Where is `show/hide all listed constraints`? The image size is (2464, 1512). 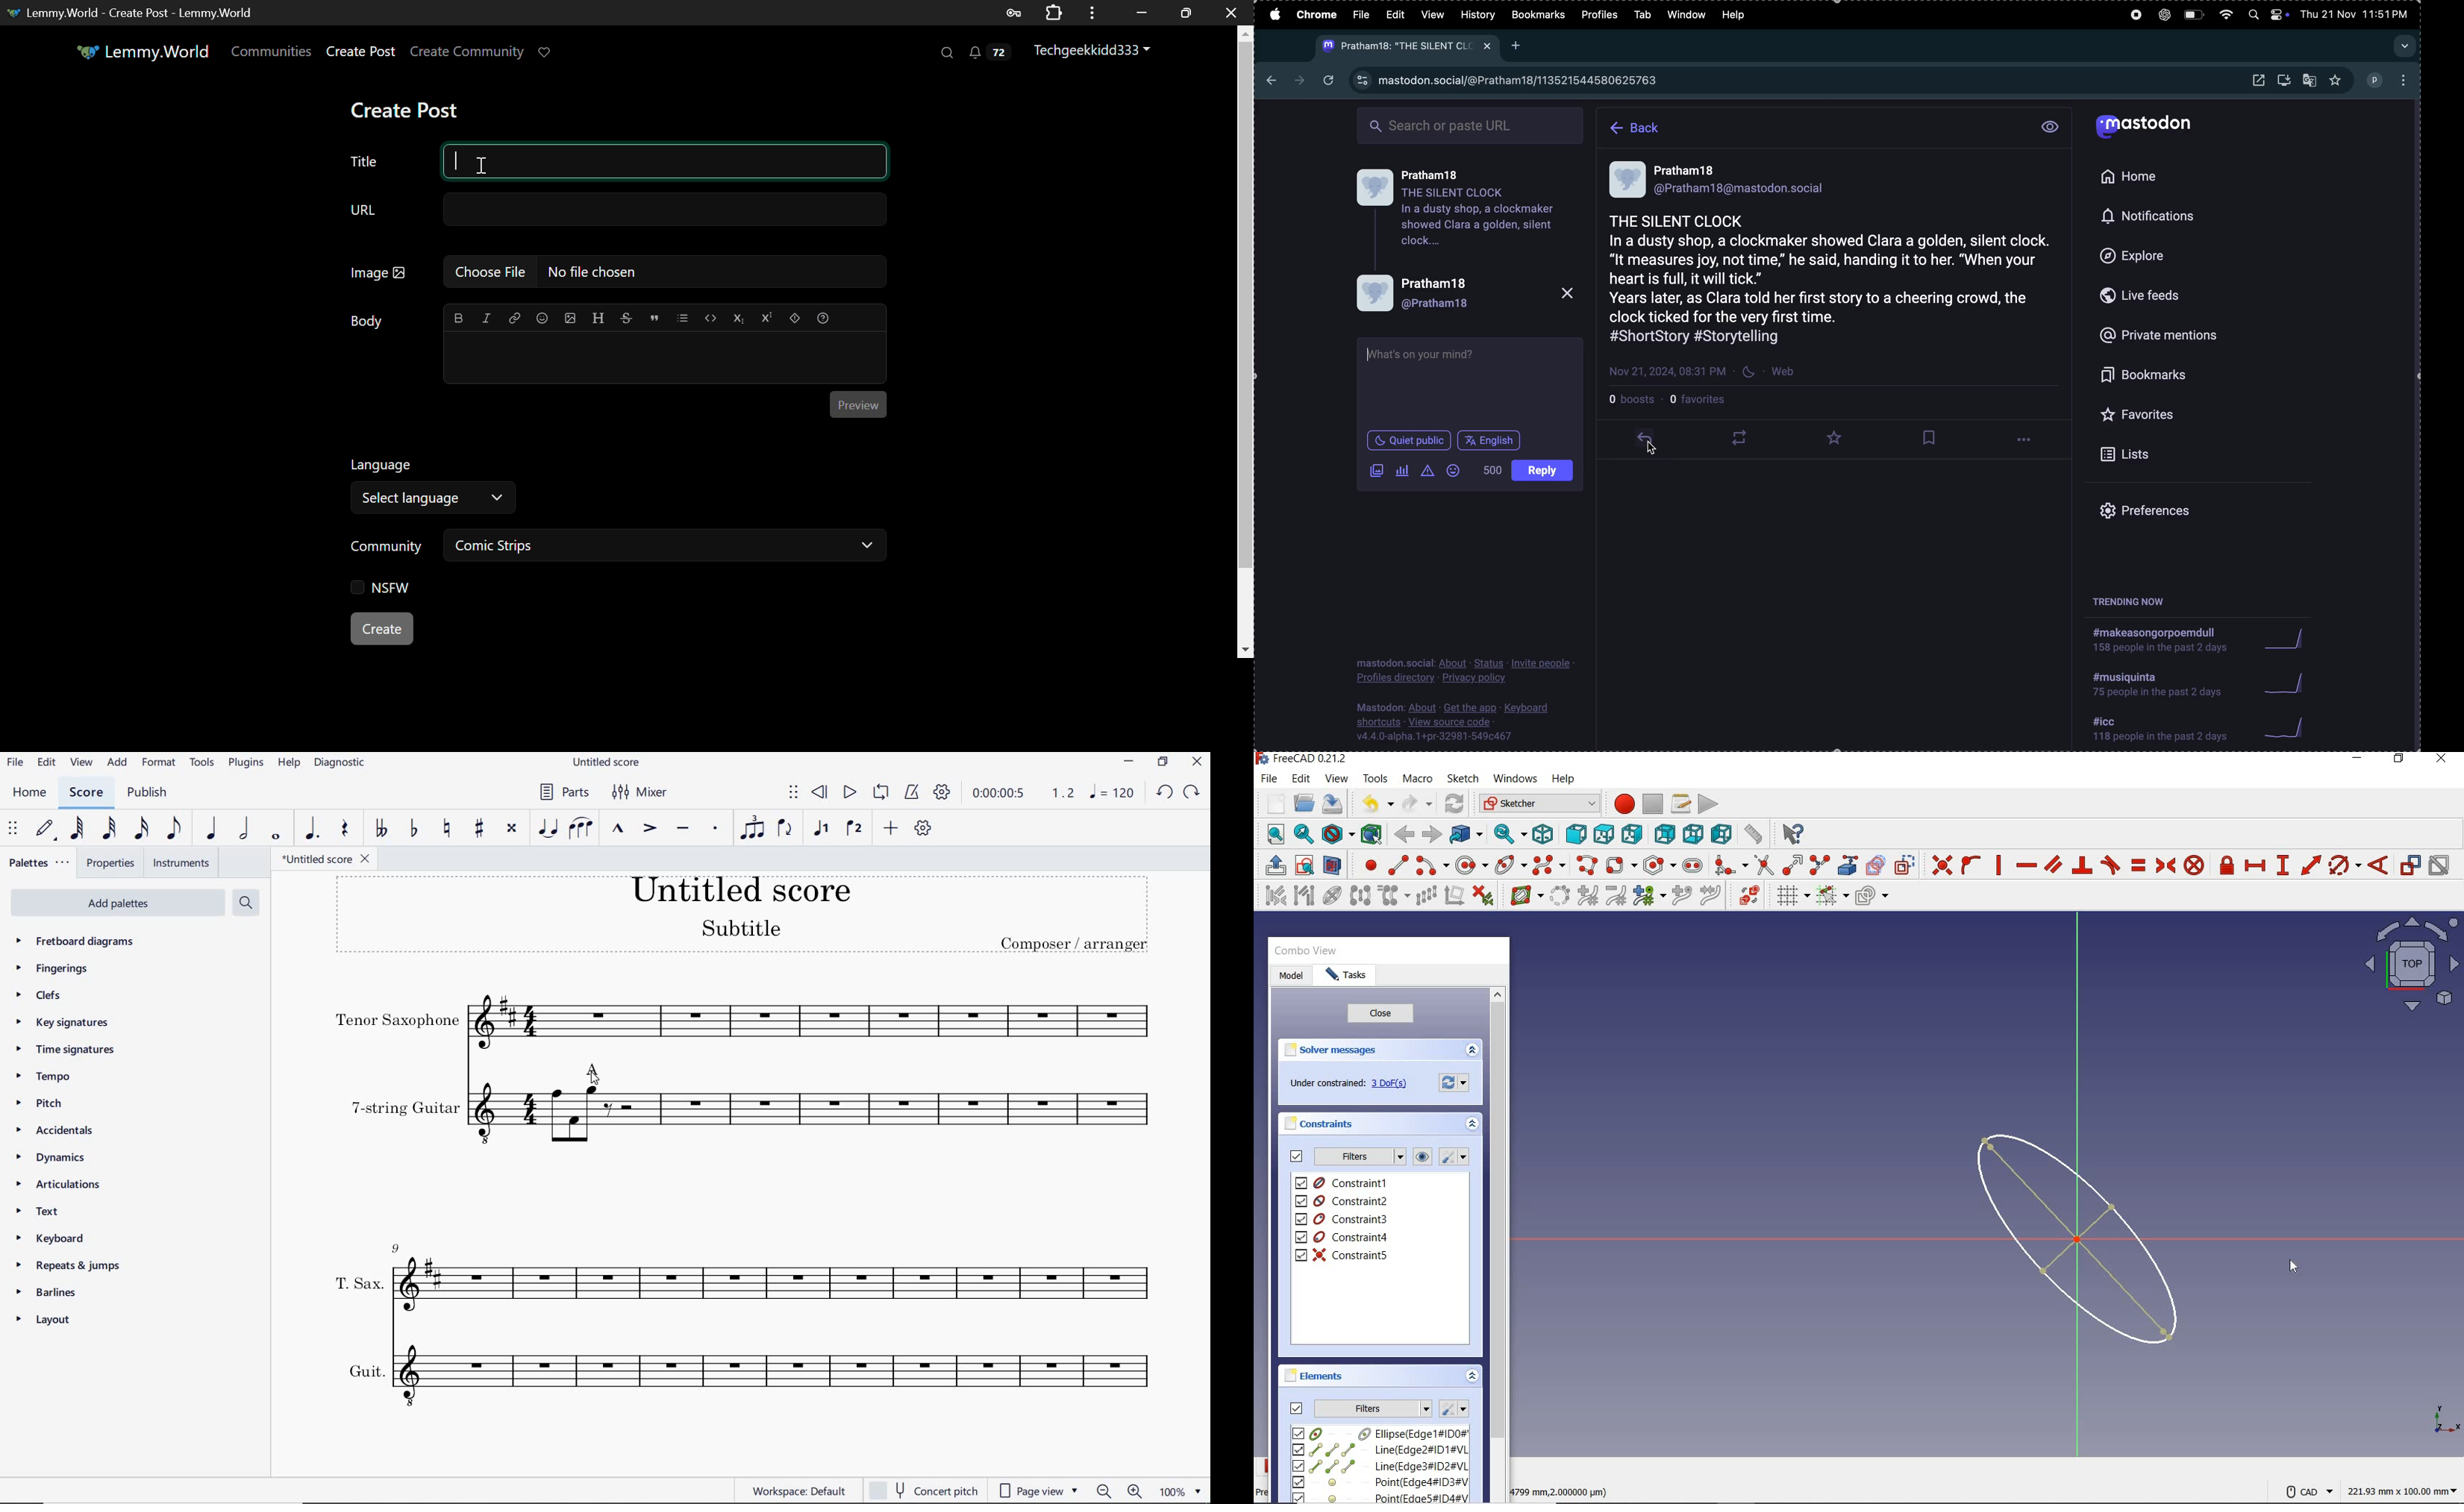
show/hide all listed constraints is located at coordinates (1420, 1158).